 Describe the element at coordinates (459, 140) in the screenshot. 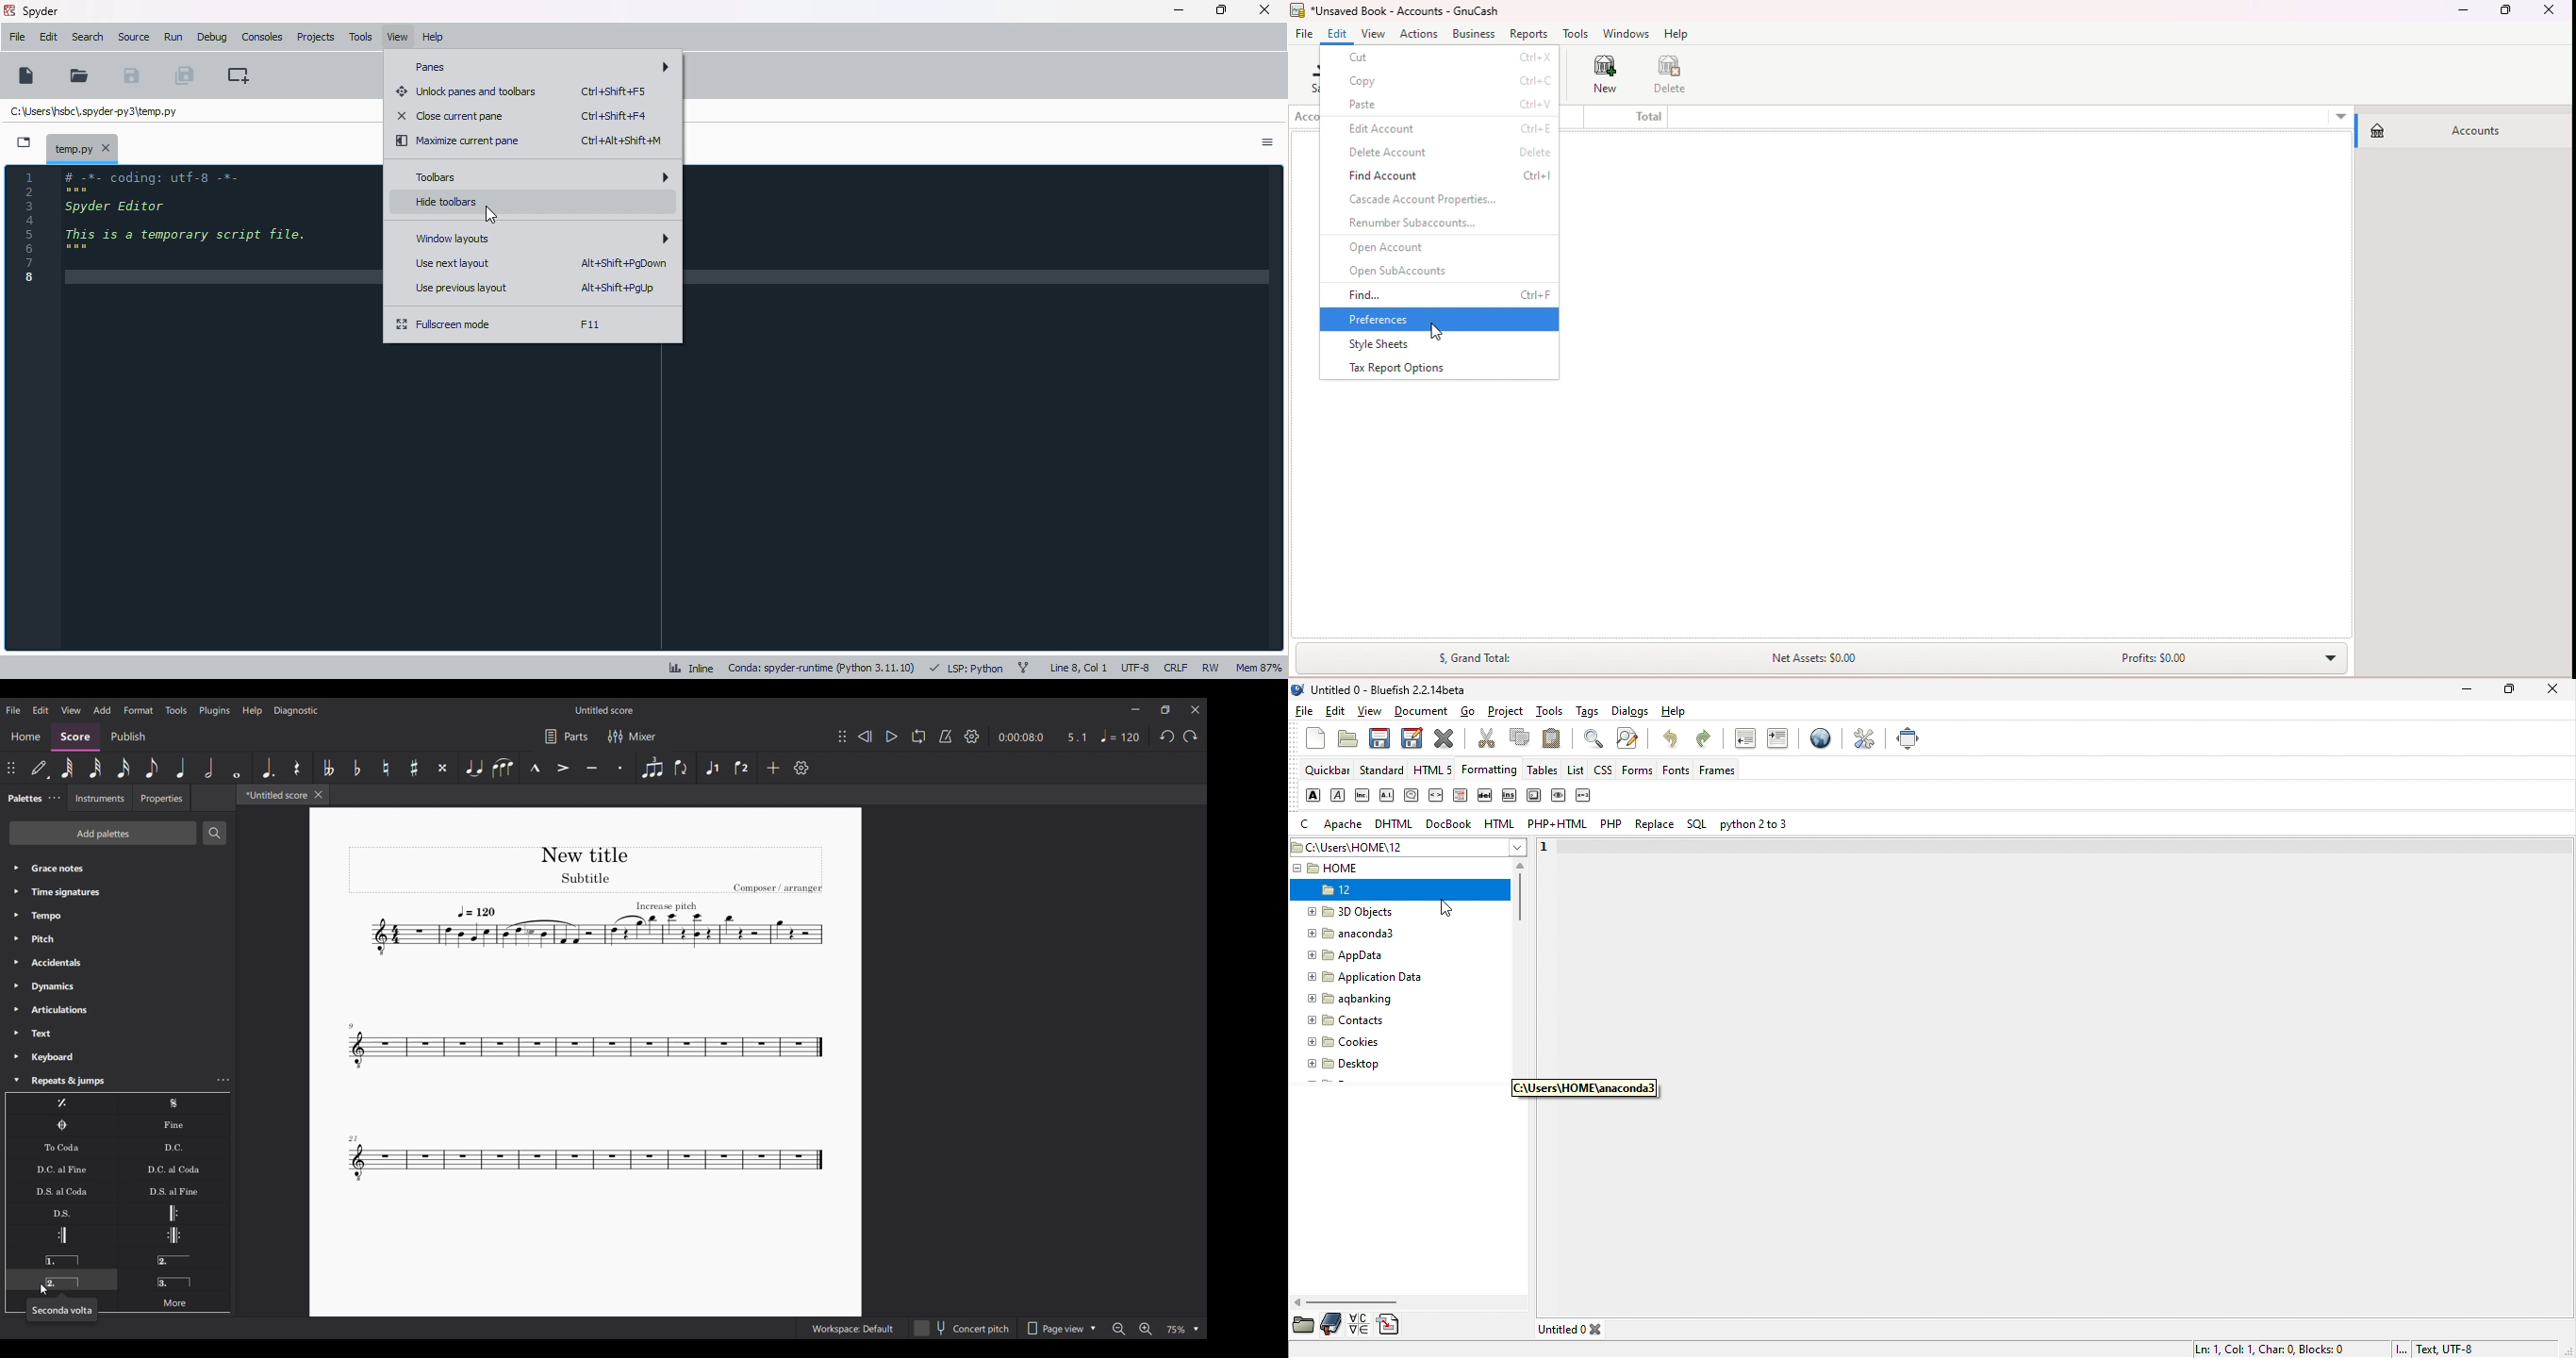

I see `maximize current pane` at that location.